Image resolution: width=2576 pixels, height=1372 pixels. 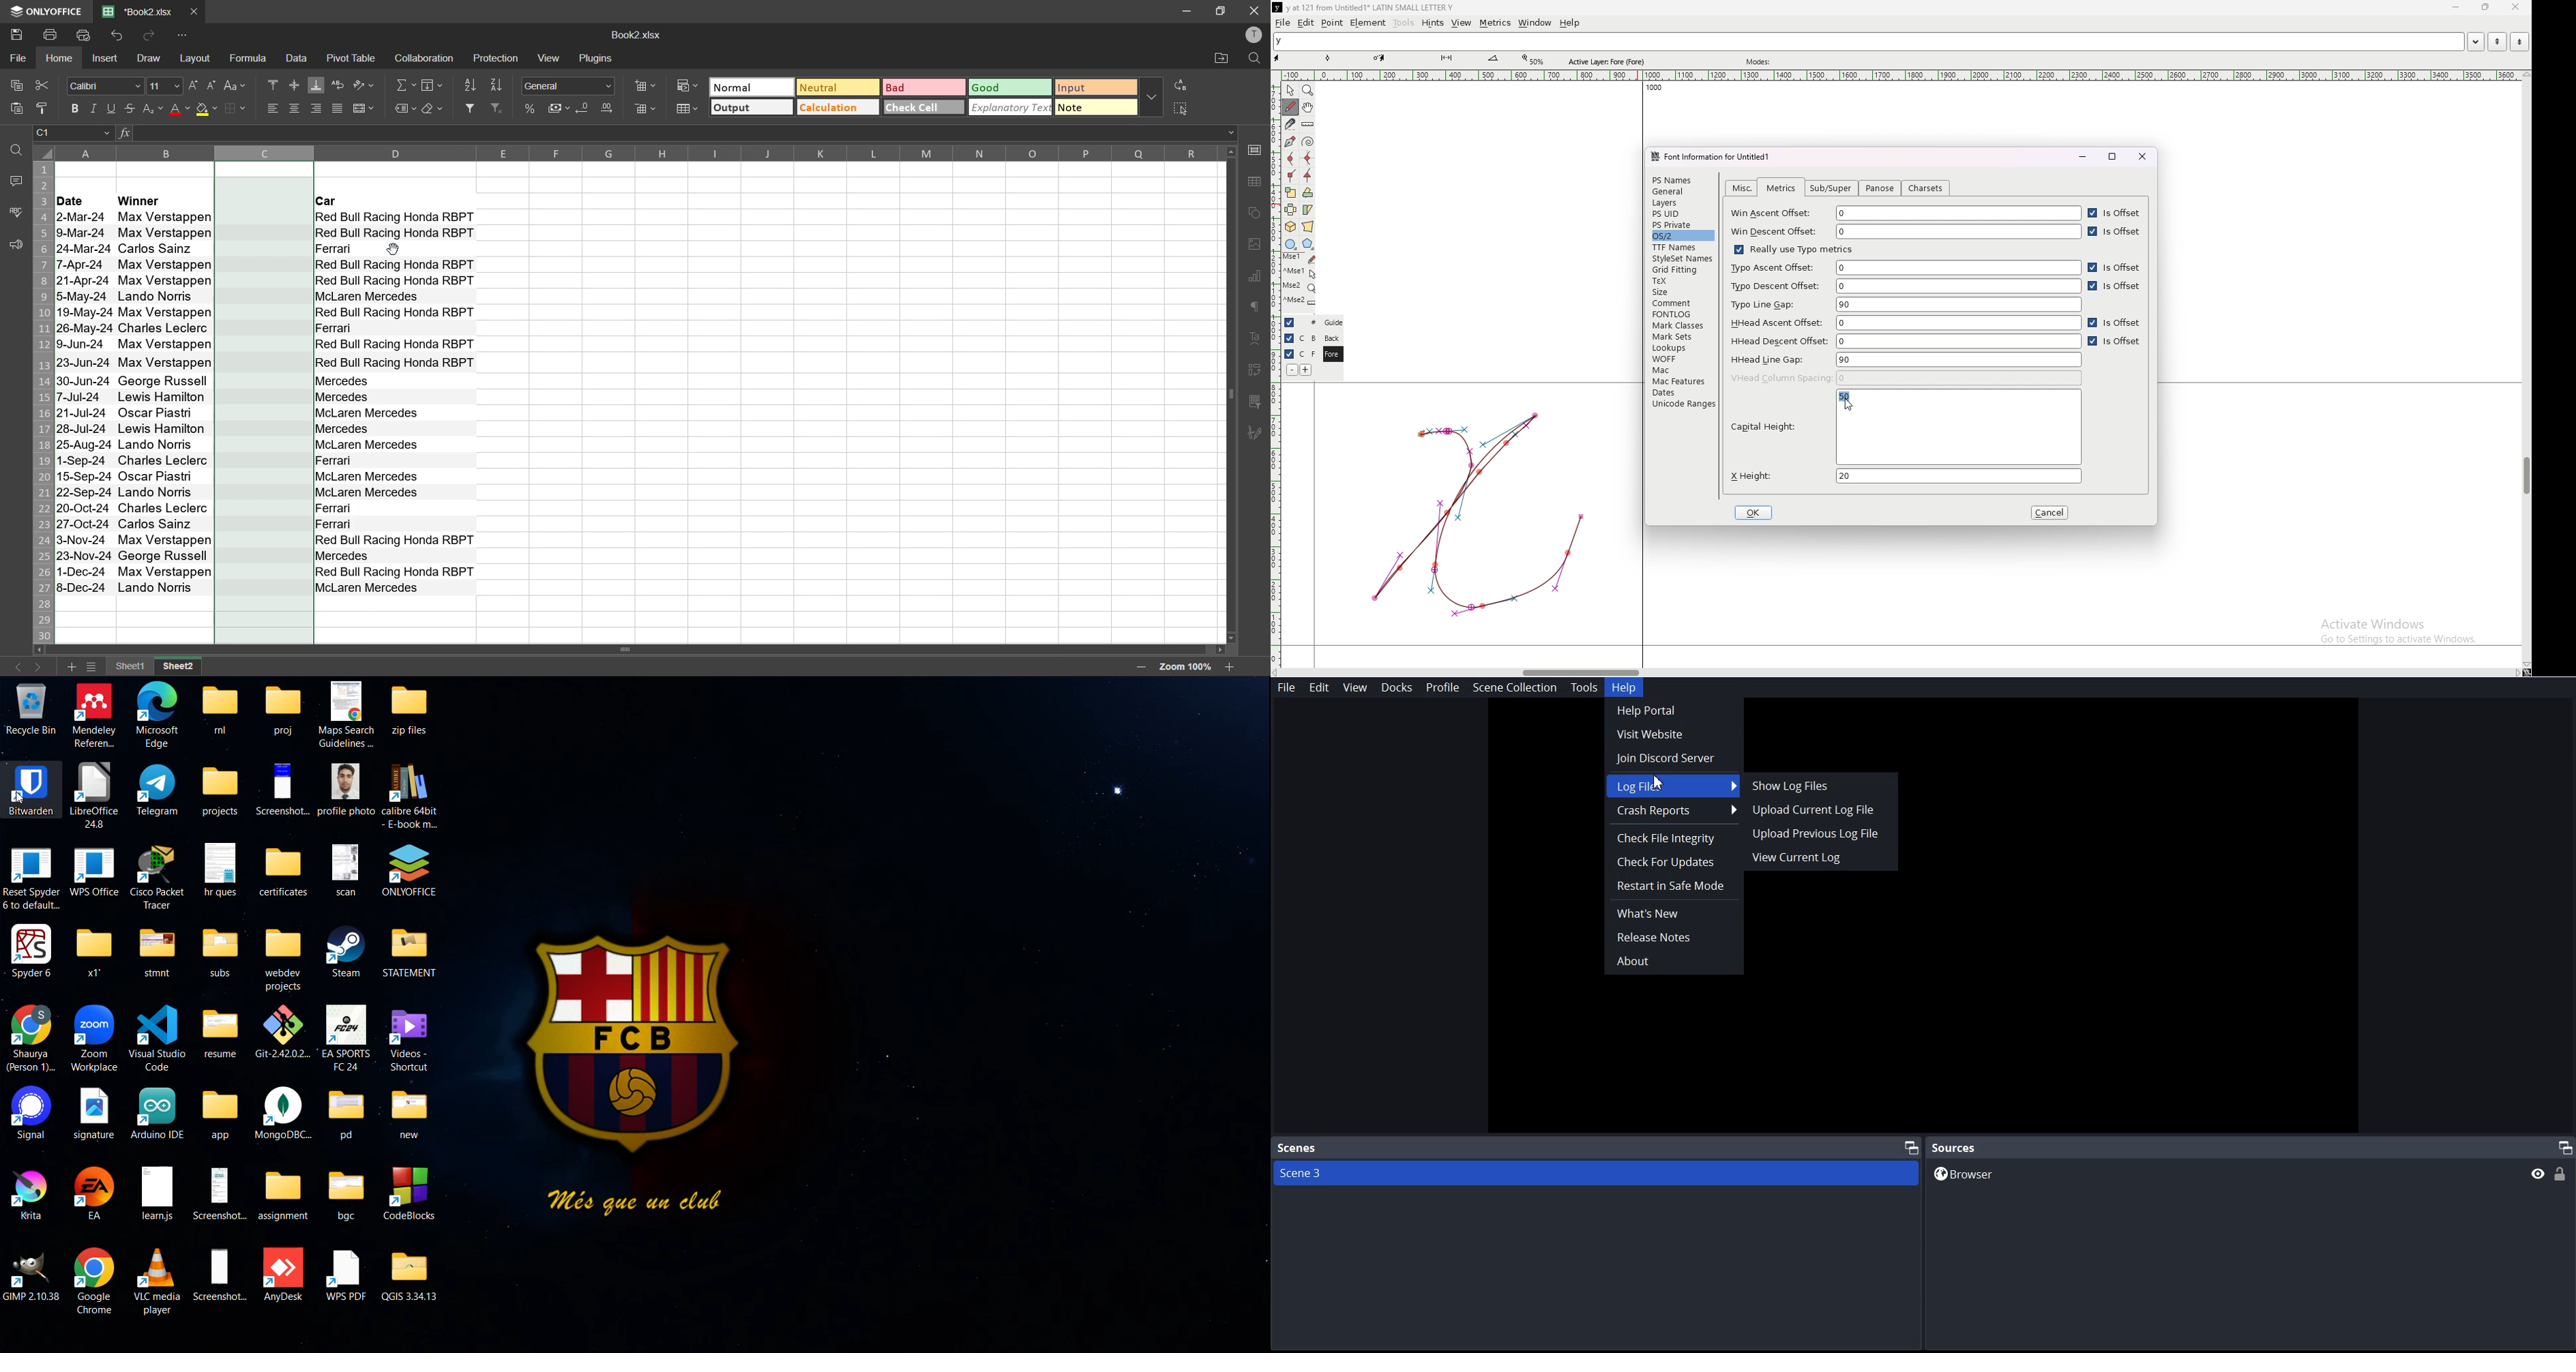 I want to click on mark classes, so click(x=1681, y=326).